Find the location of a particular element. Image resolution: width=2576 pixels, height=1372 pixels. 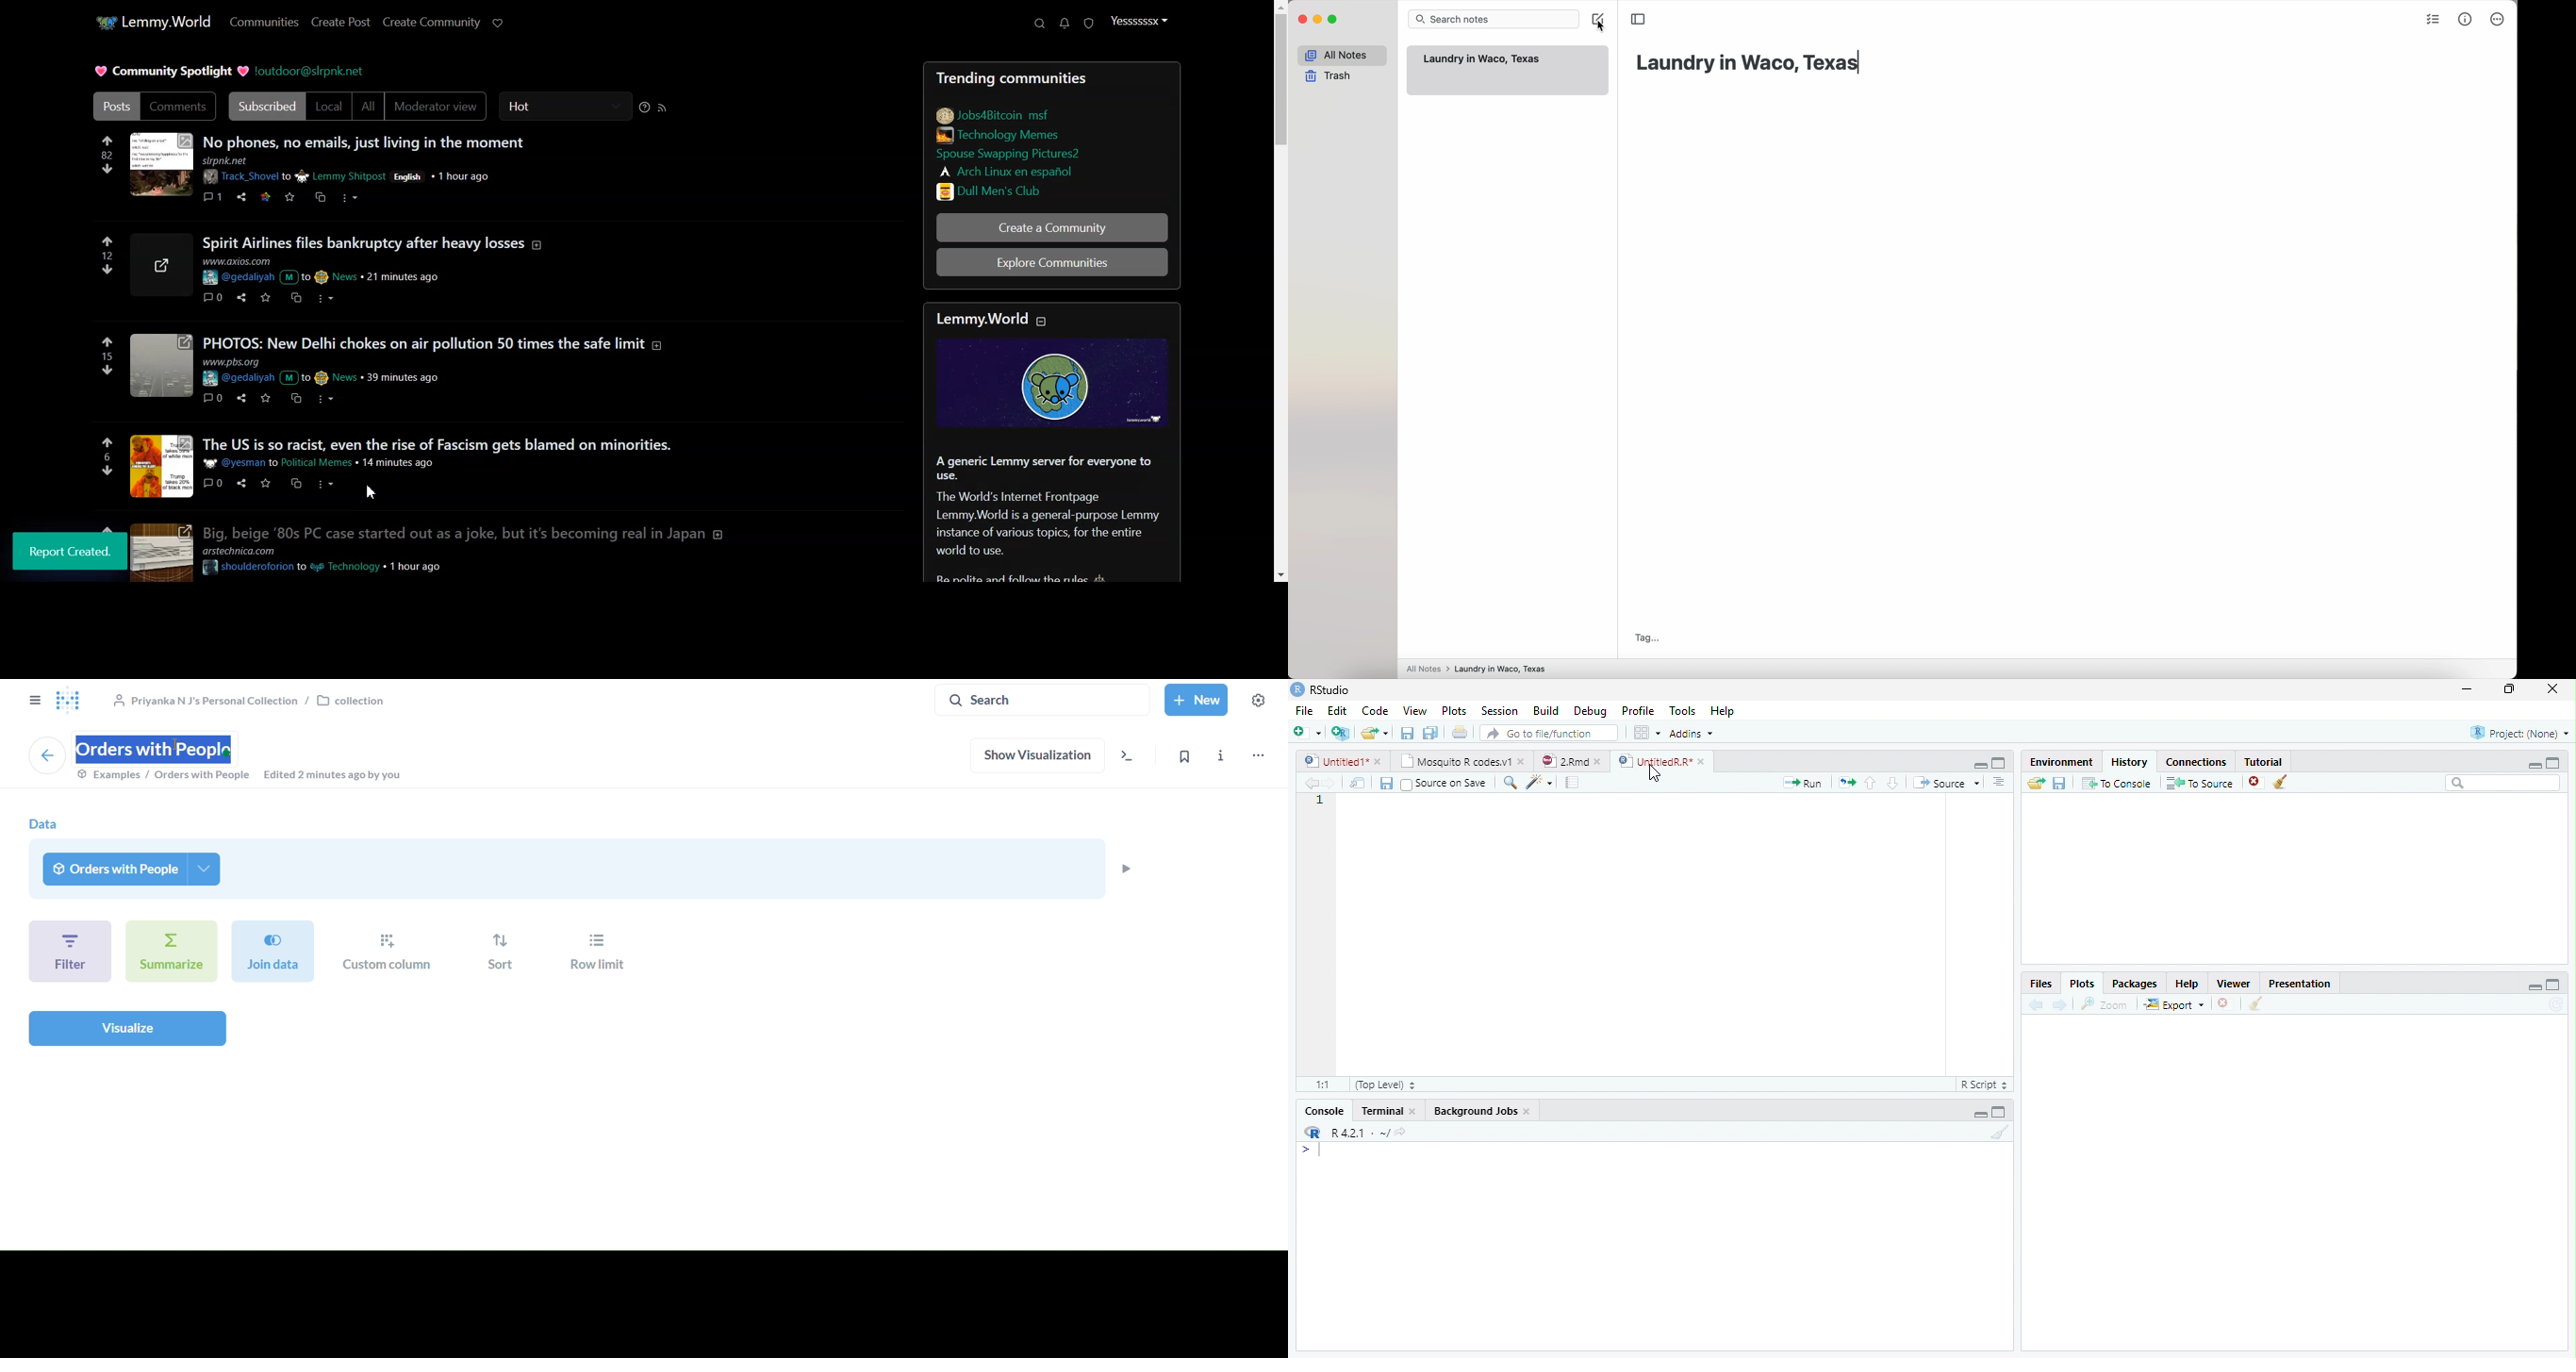

comments is located at coordinates (211, 297).